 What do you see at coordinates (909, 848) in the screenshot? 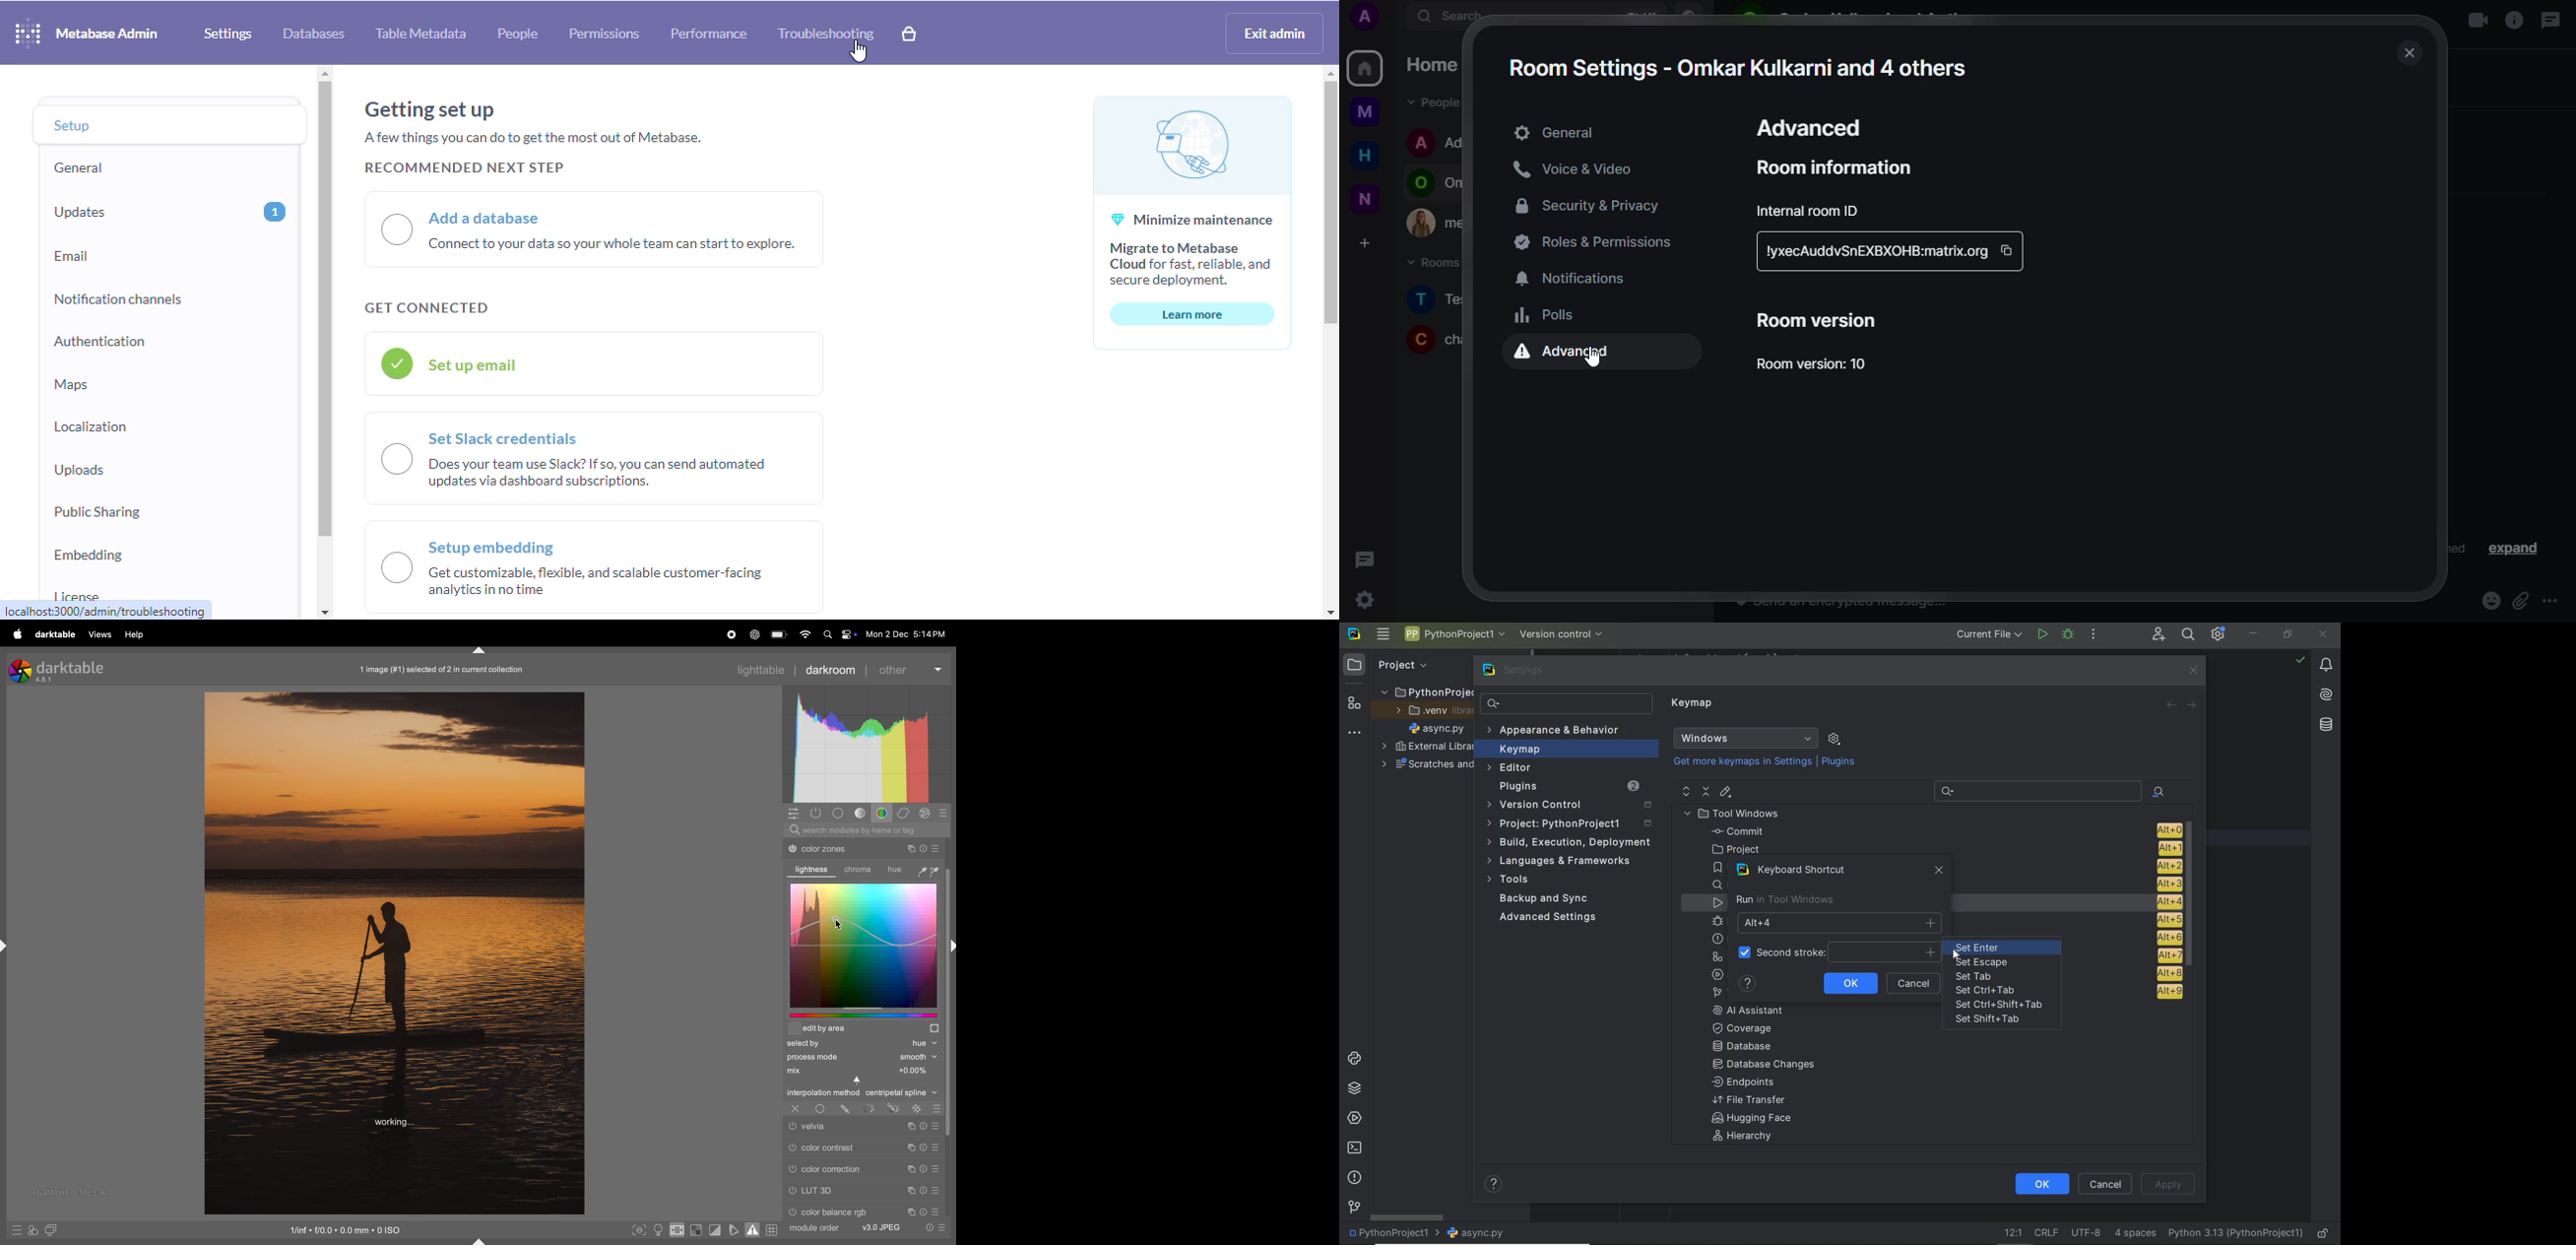
I see `Copy` at bounding box center [909, 848].